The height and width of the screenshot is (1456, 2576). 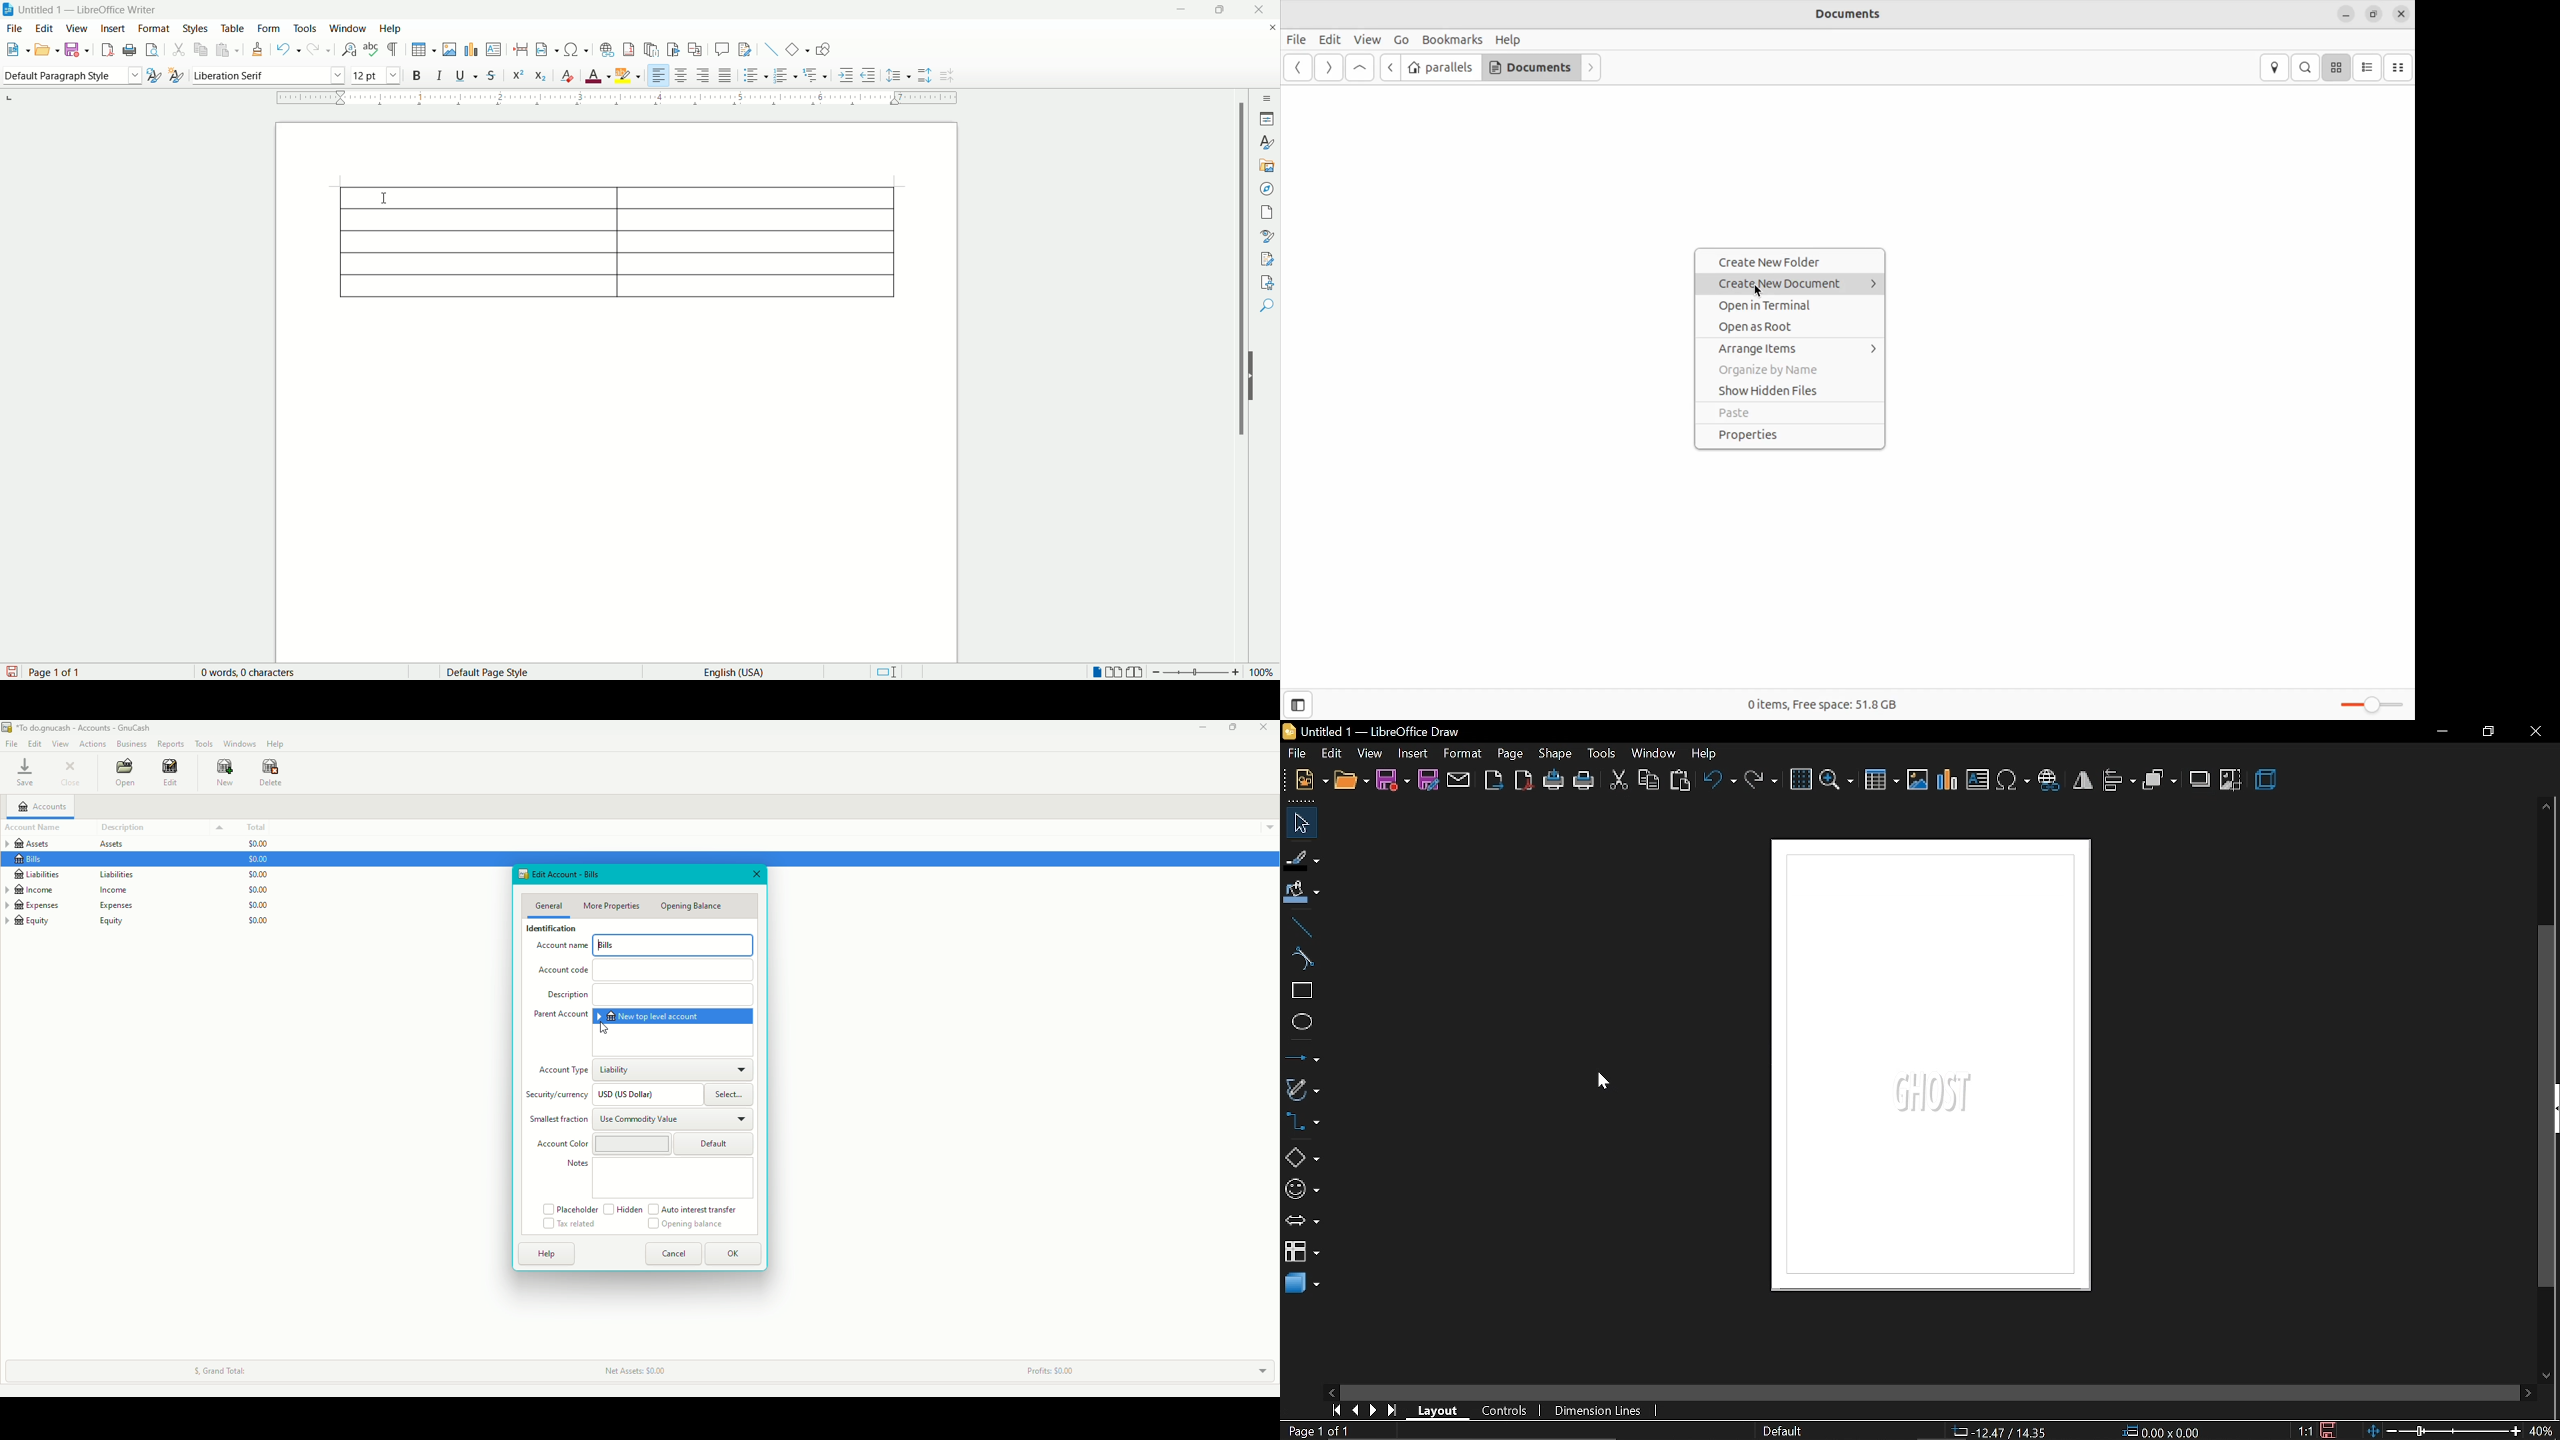 I want to click on word count, so click(x=247, y=672).